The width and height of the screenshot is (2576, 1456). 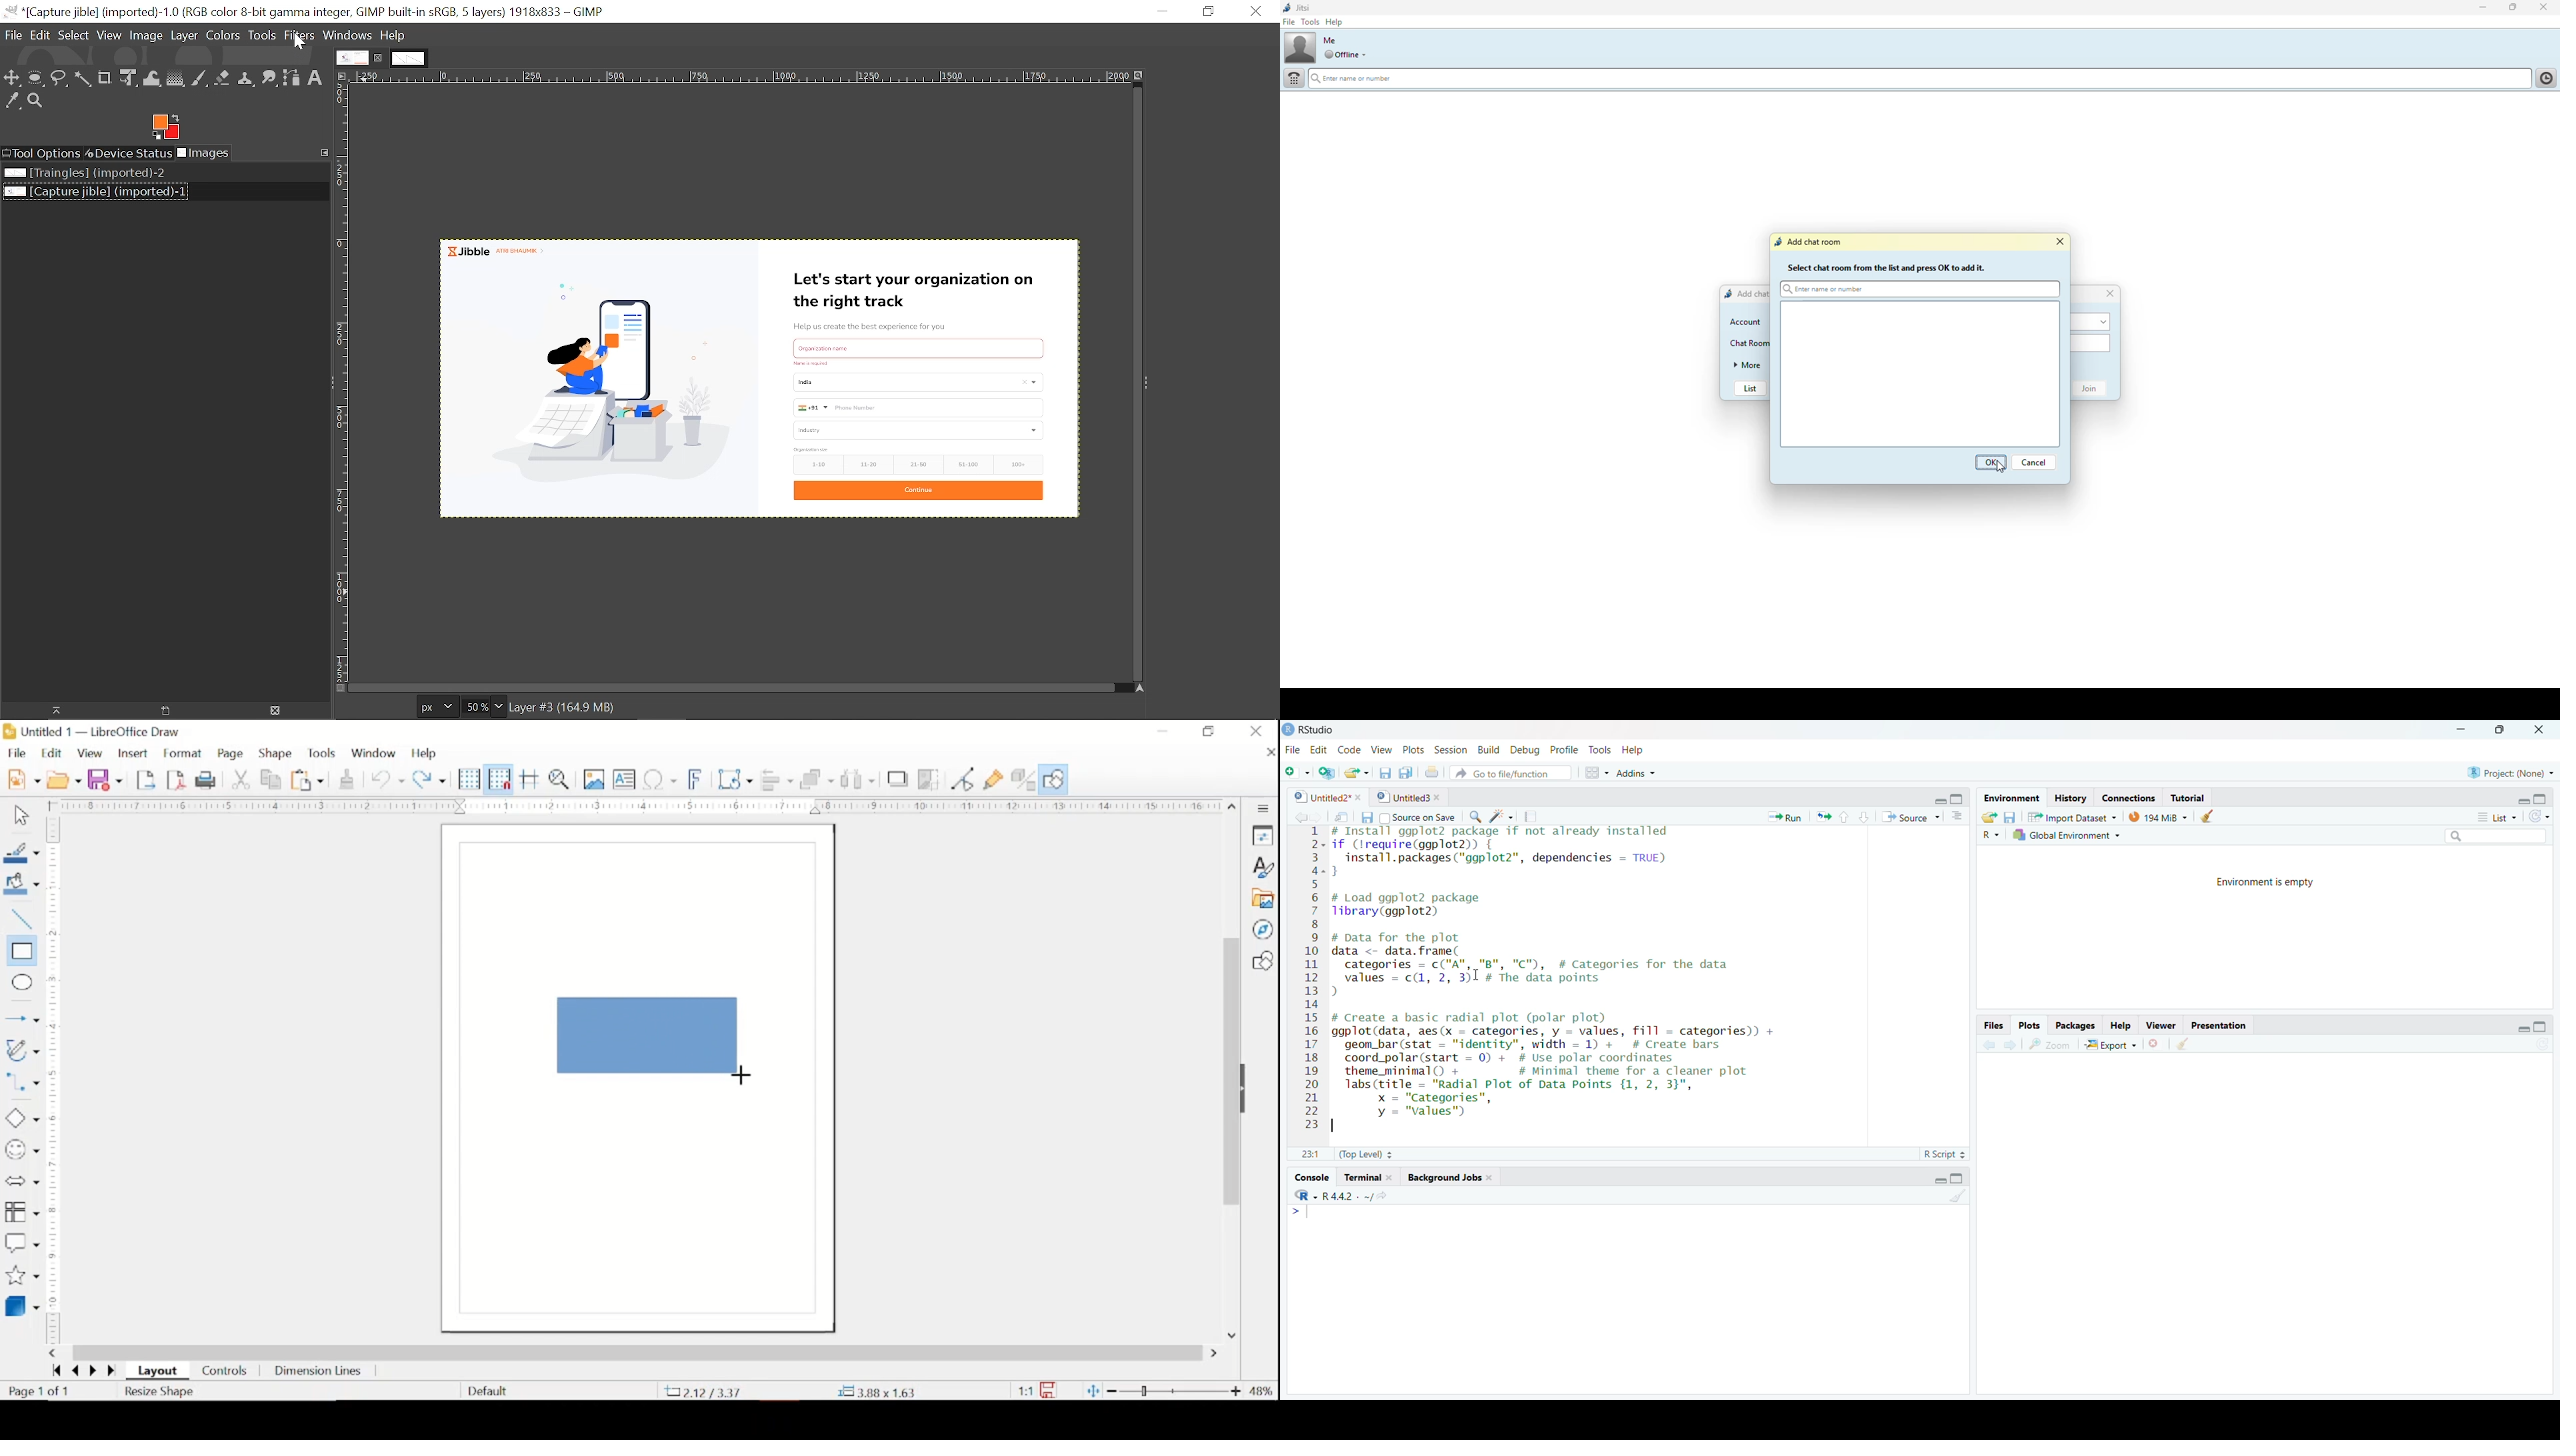 I want to click on scroll up arrow, so click(x=1233, y=804).